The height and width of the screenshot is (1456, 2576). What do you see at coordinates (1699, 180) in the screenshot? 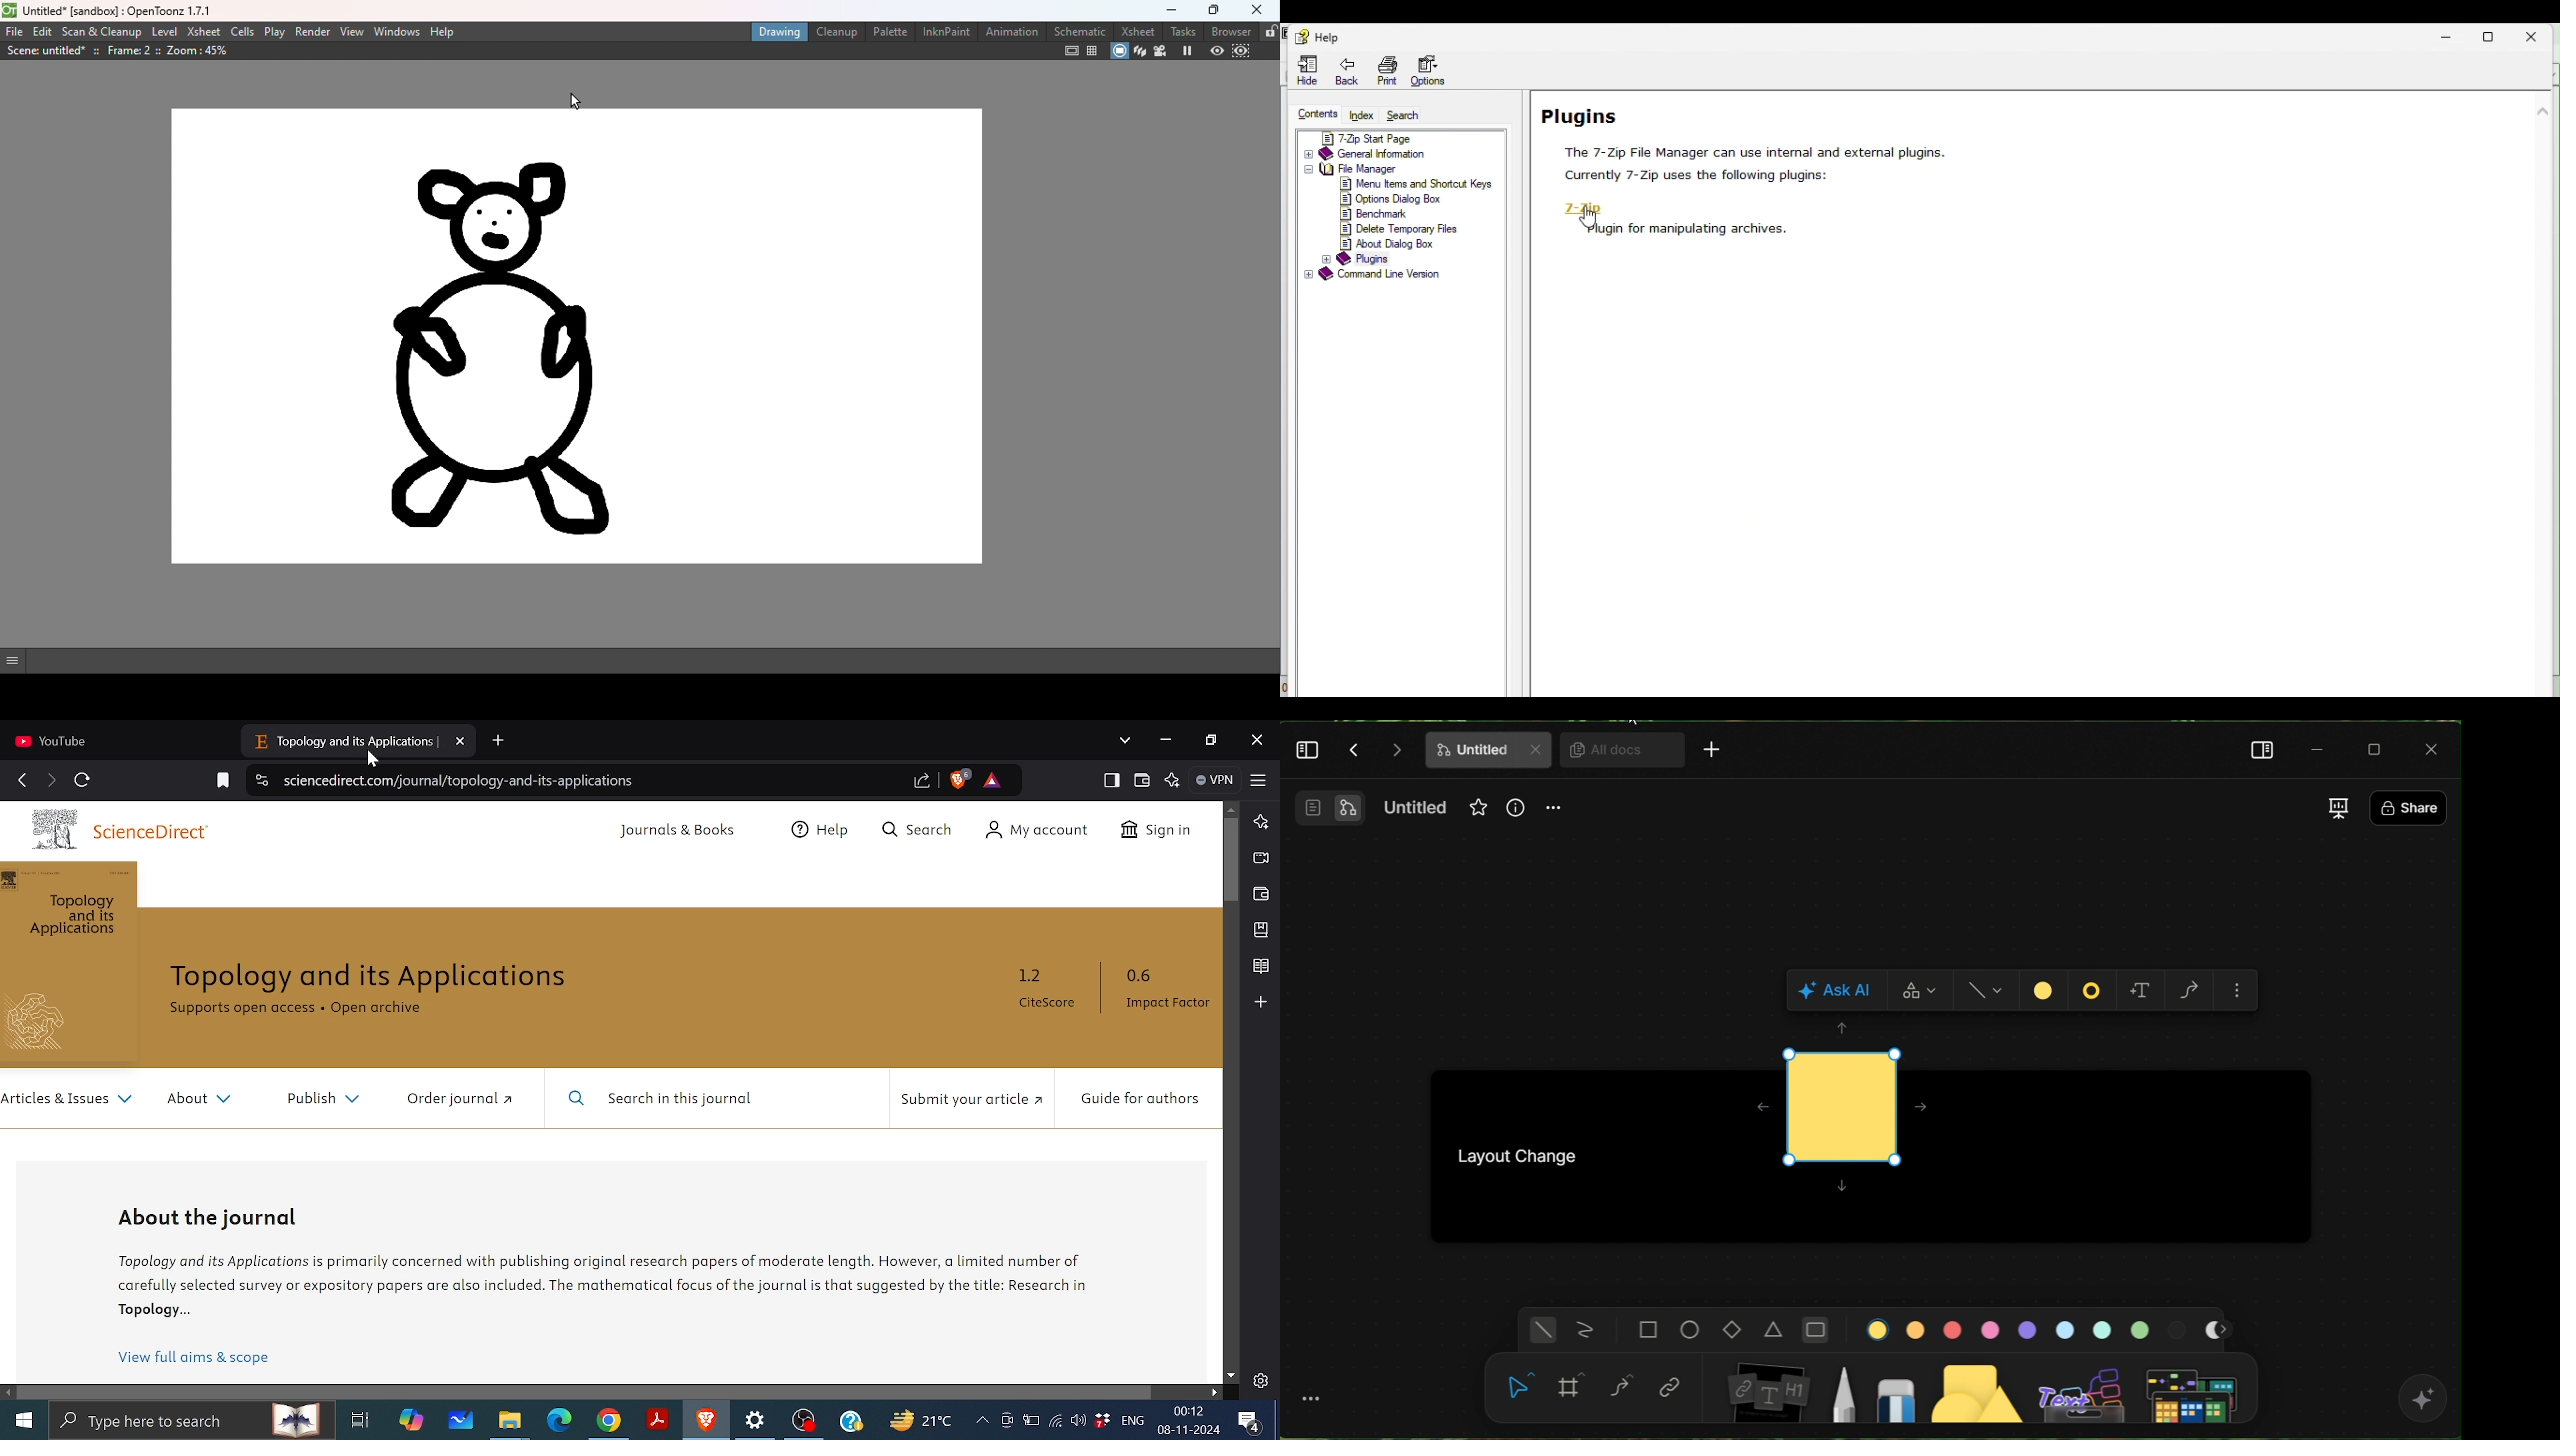
I see `text` at bounding box center [1699, 180].